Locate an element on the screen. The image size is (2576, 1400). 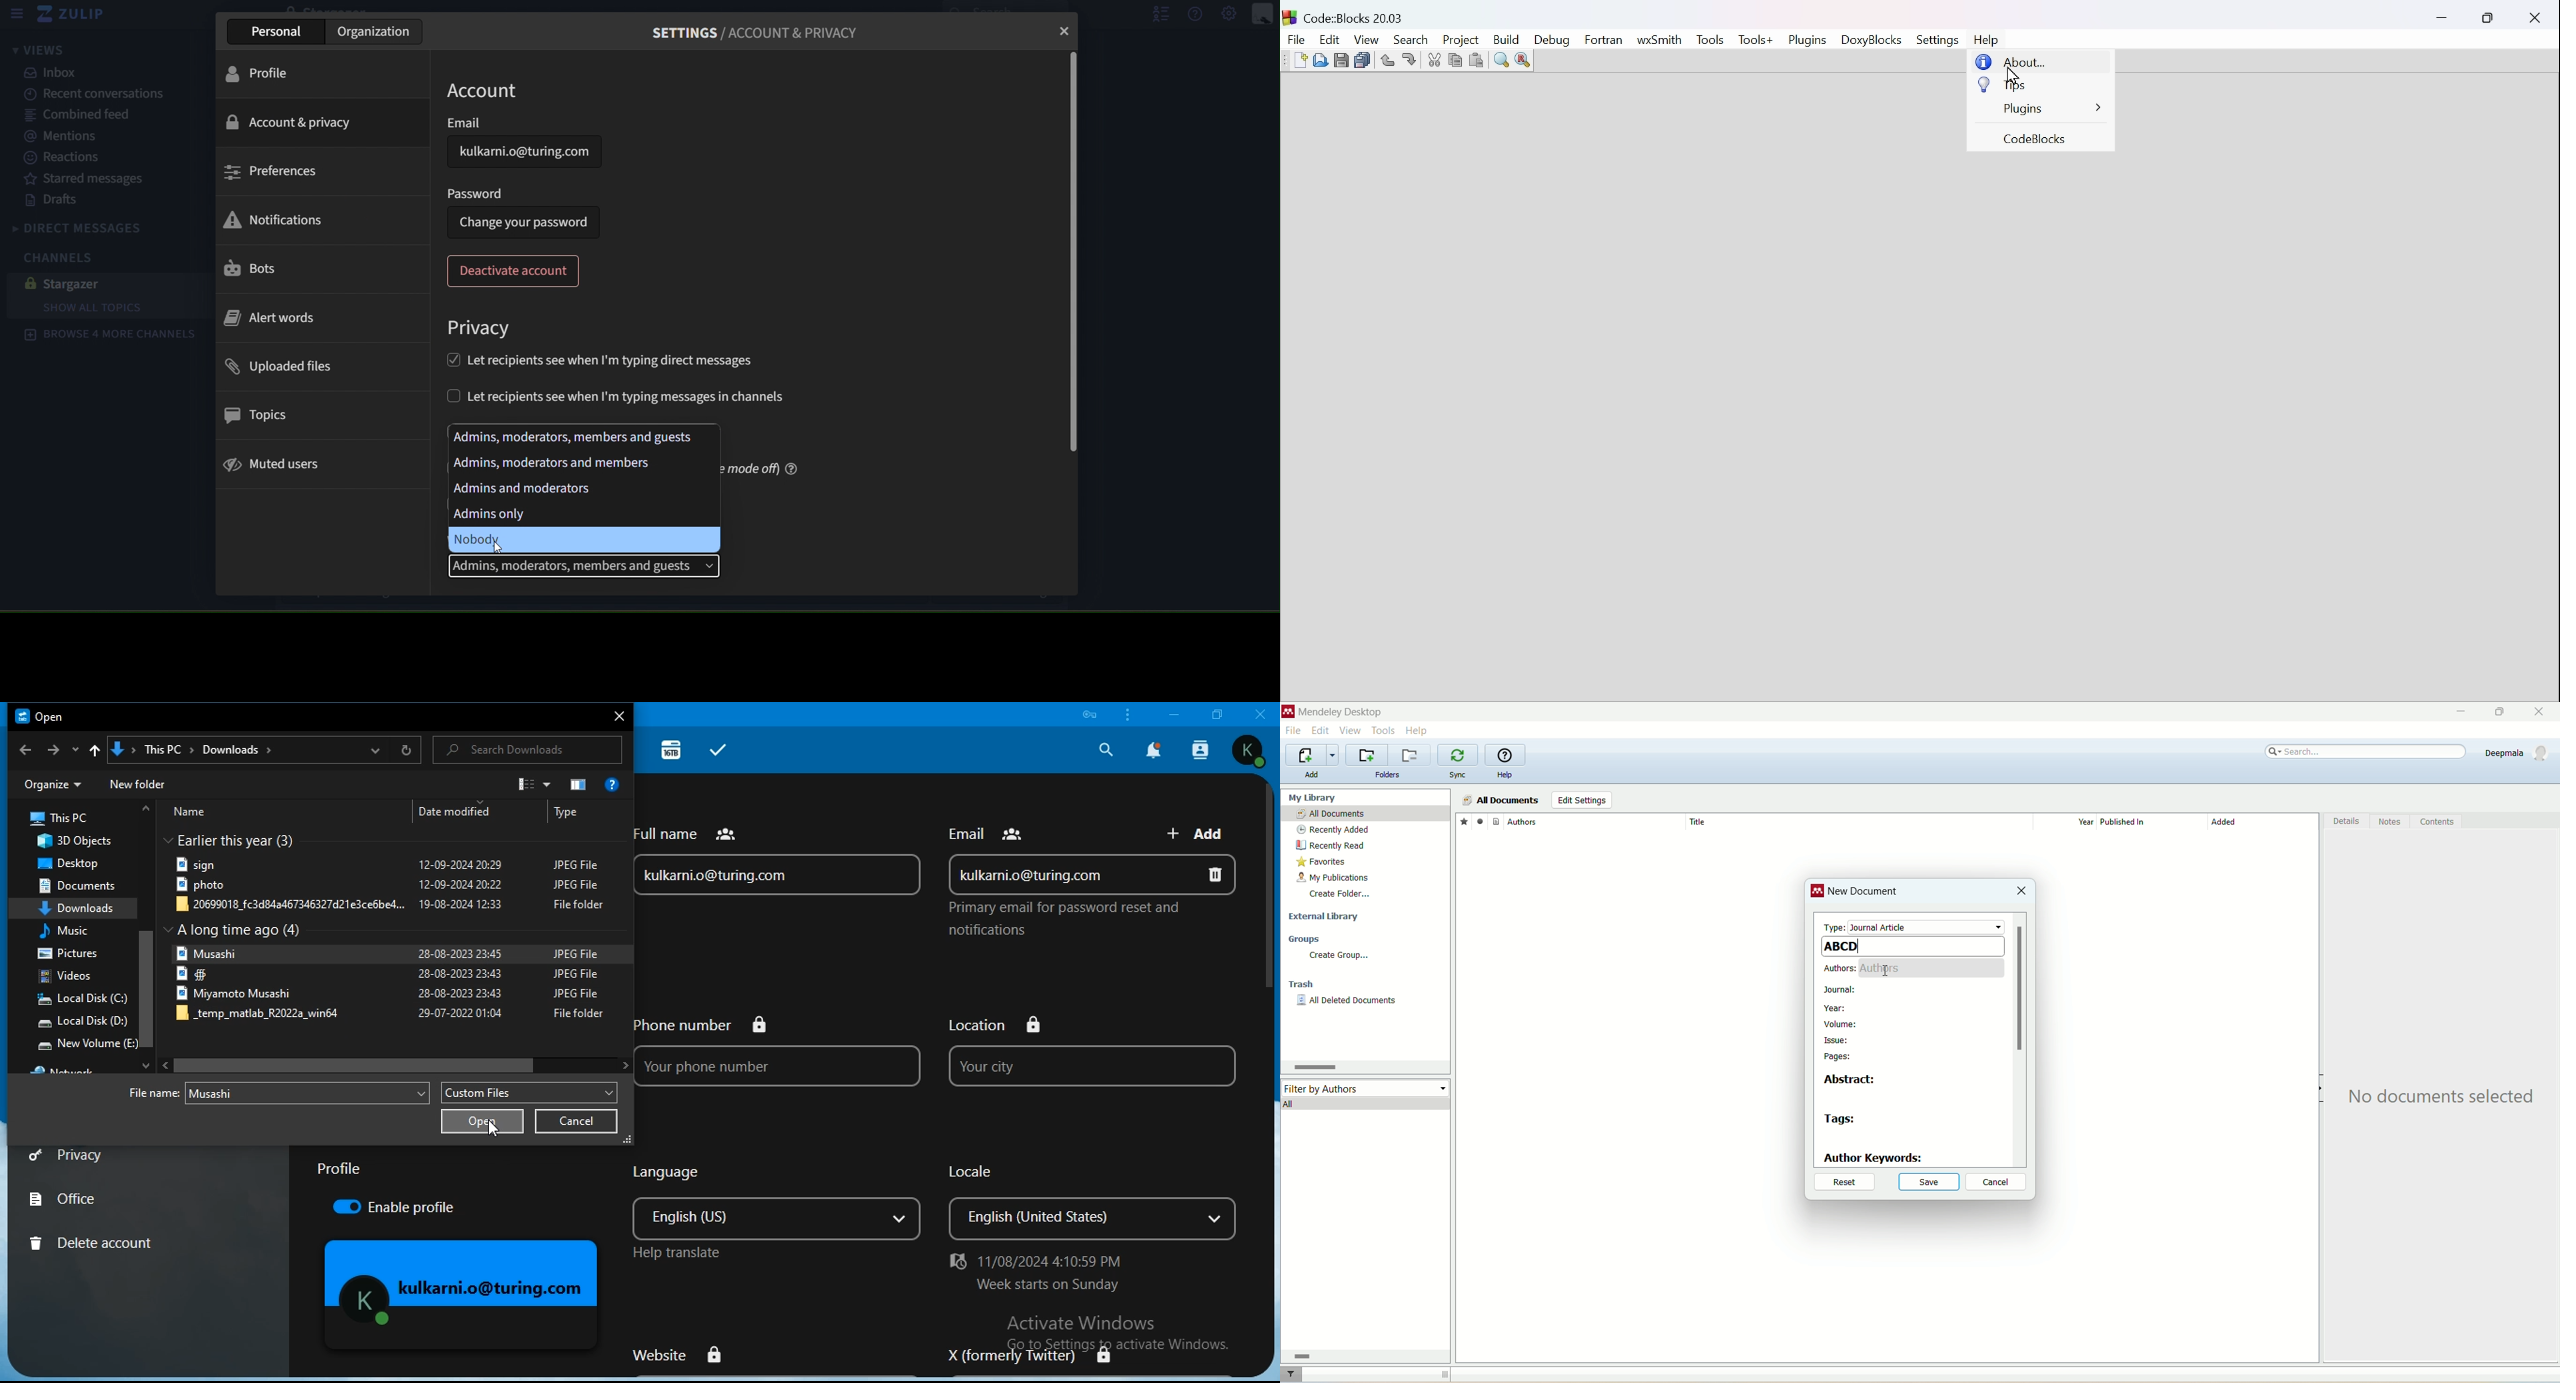
pages is located at coordinates (1839, 1057).